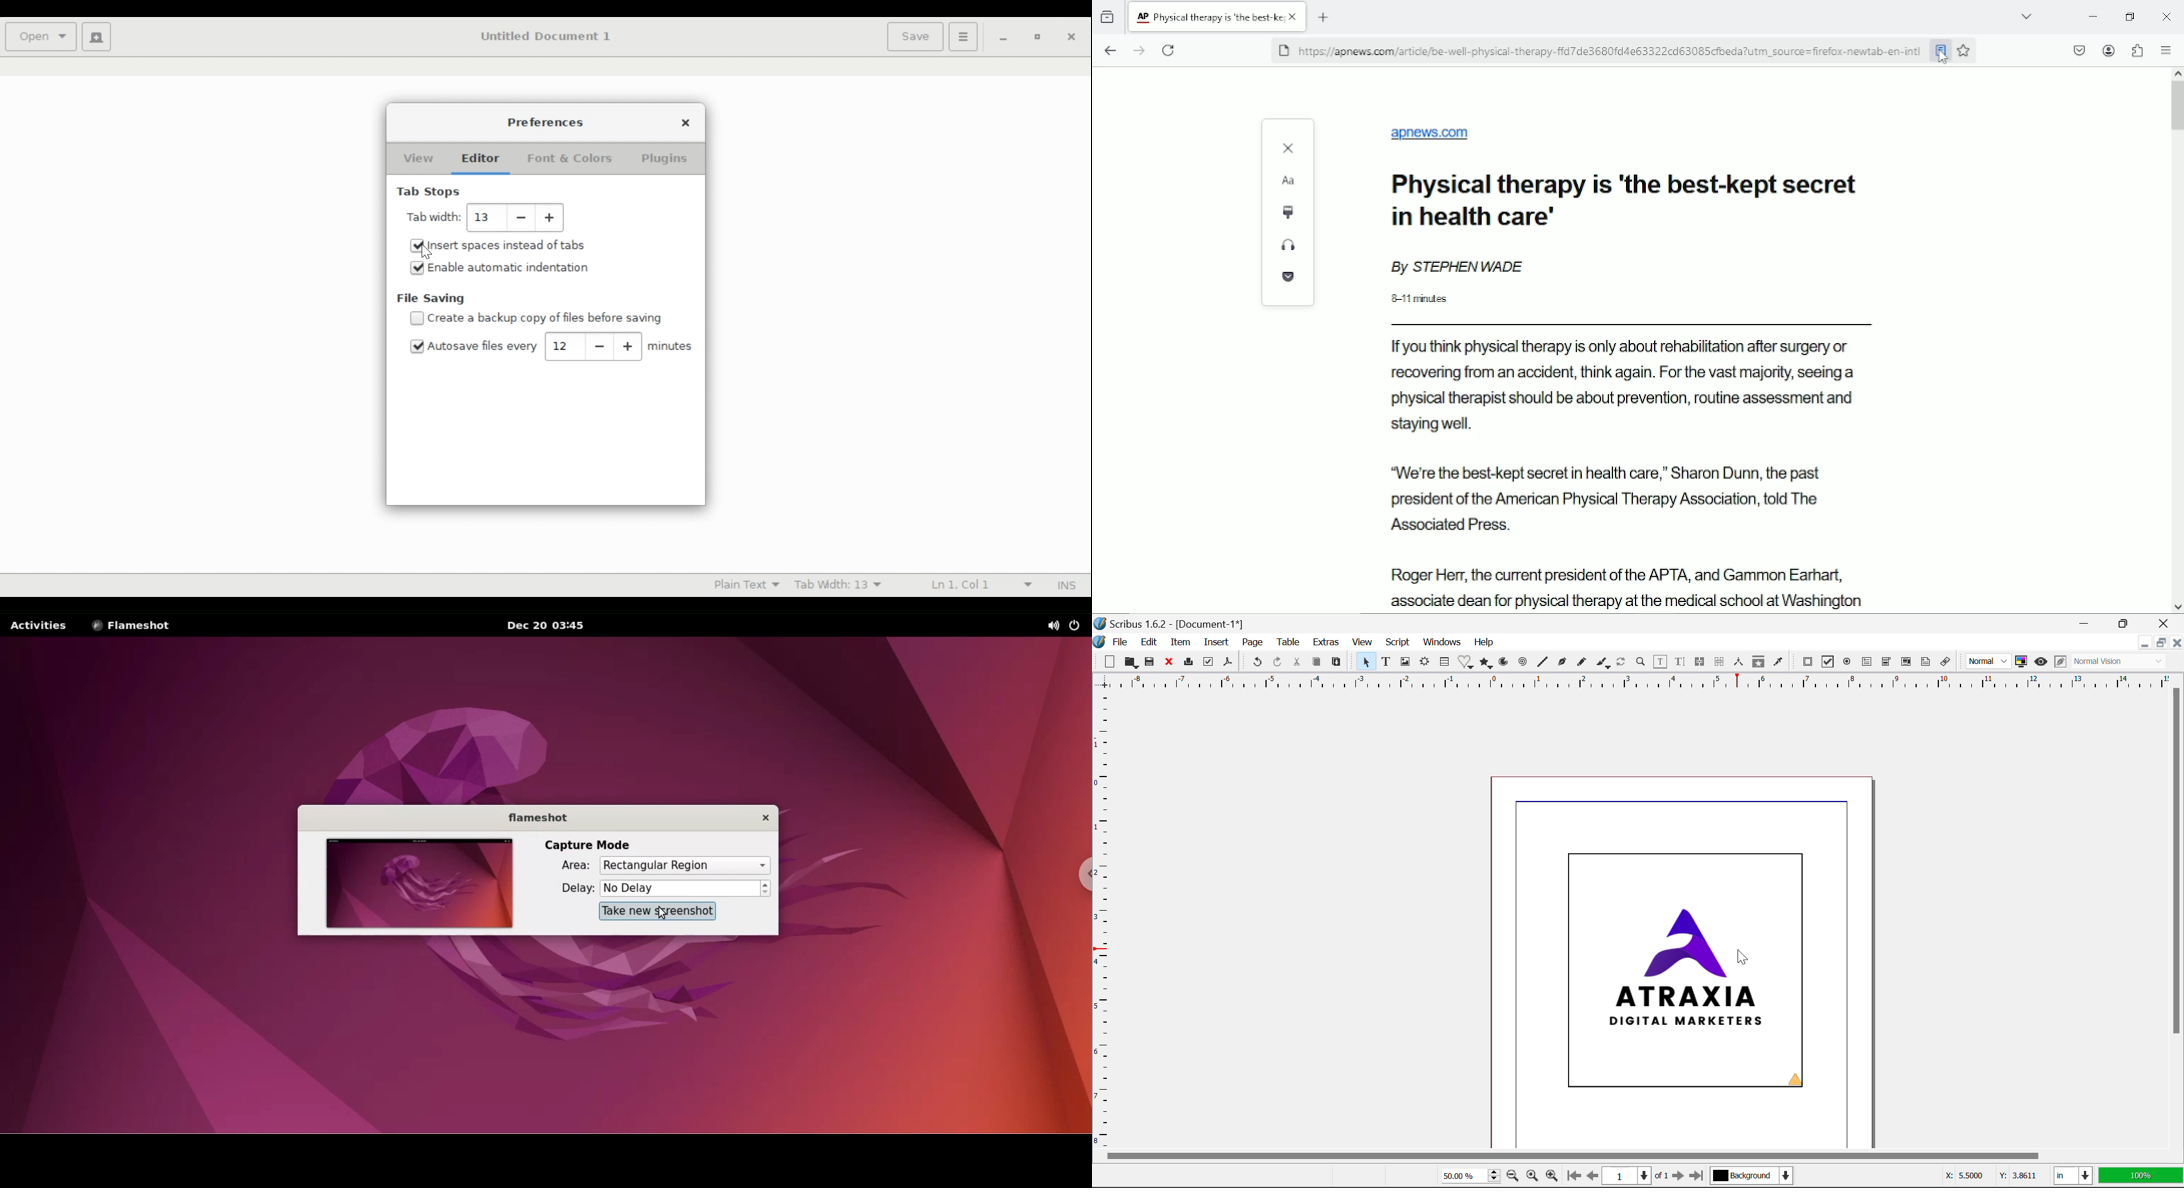  Describe the element at coordinates (1604, 664) in the screenshot. I see `Calligraphic Line` at that location.